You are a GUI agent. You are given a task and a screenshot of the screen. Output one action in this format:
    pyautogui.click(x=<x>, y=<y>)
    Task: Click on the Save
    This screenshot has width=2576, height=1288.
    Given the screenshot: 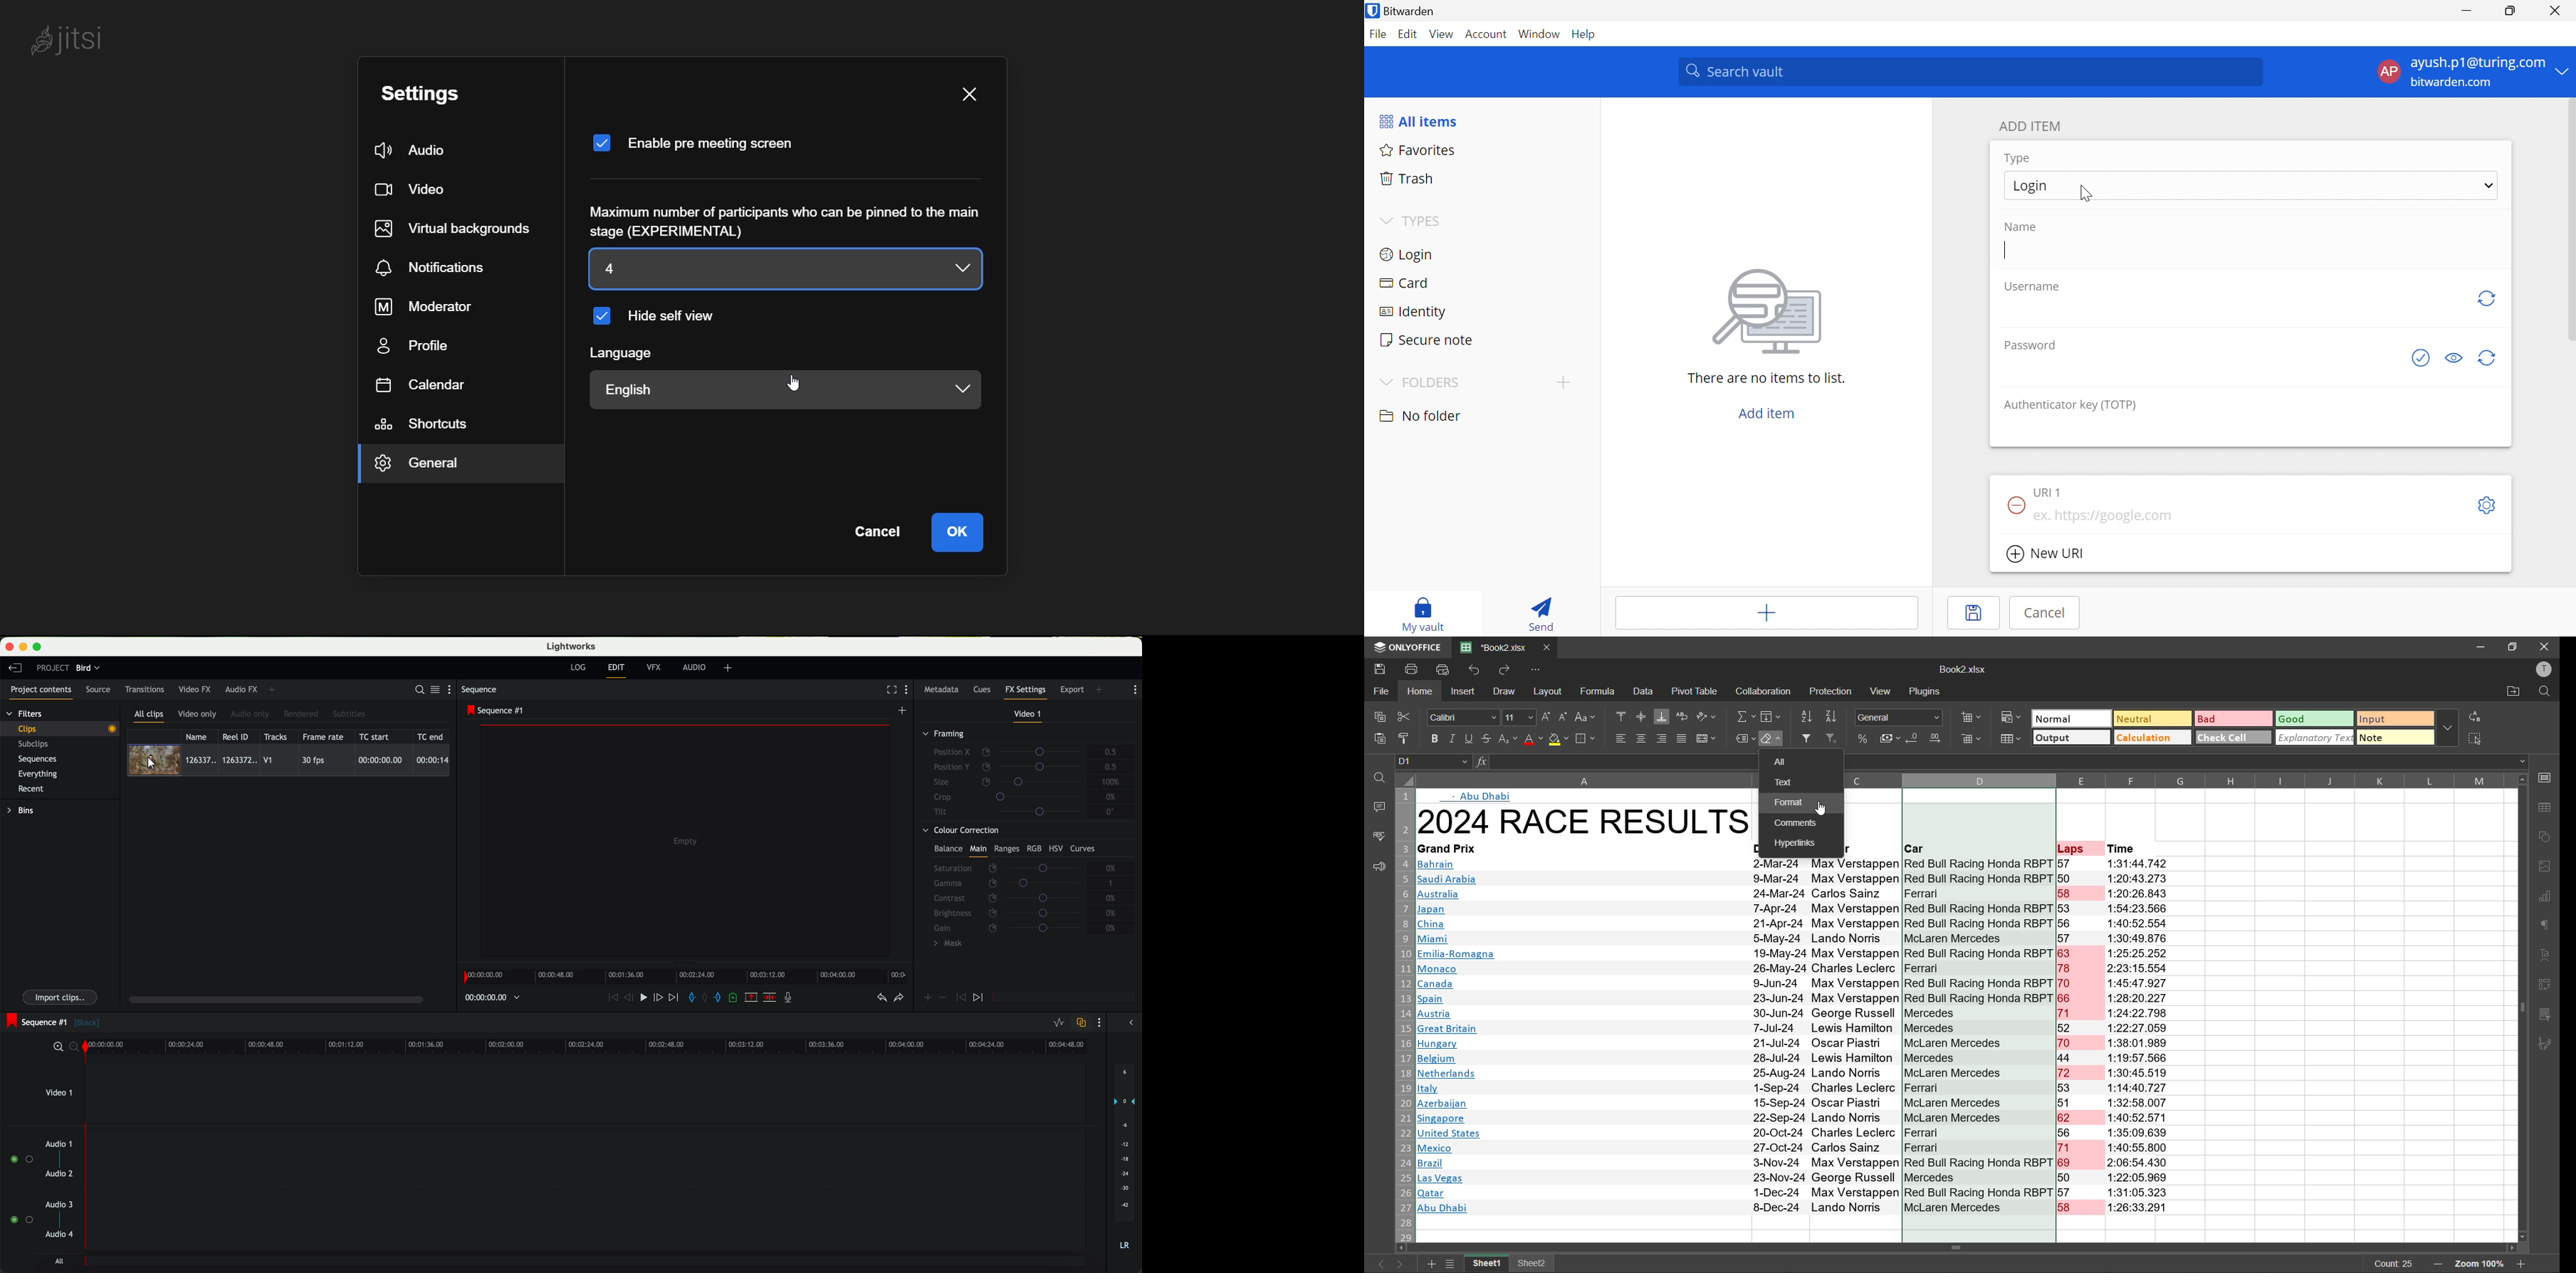 What is the action you would take?
    pyautogui.click(x=1977, y=614)
    